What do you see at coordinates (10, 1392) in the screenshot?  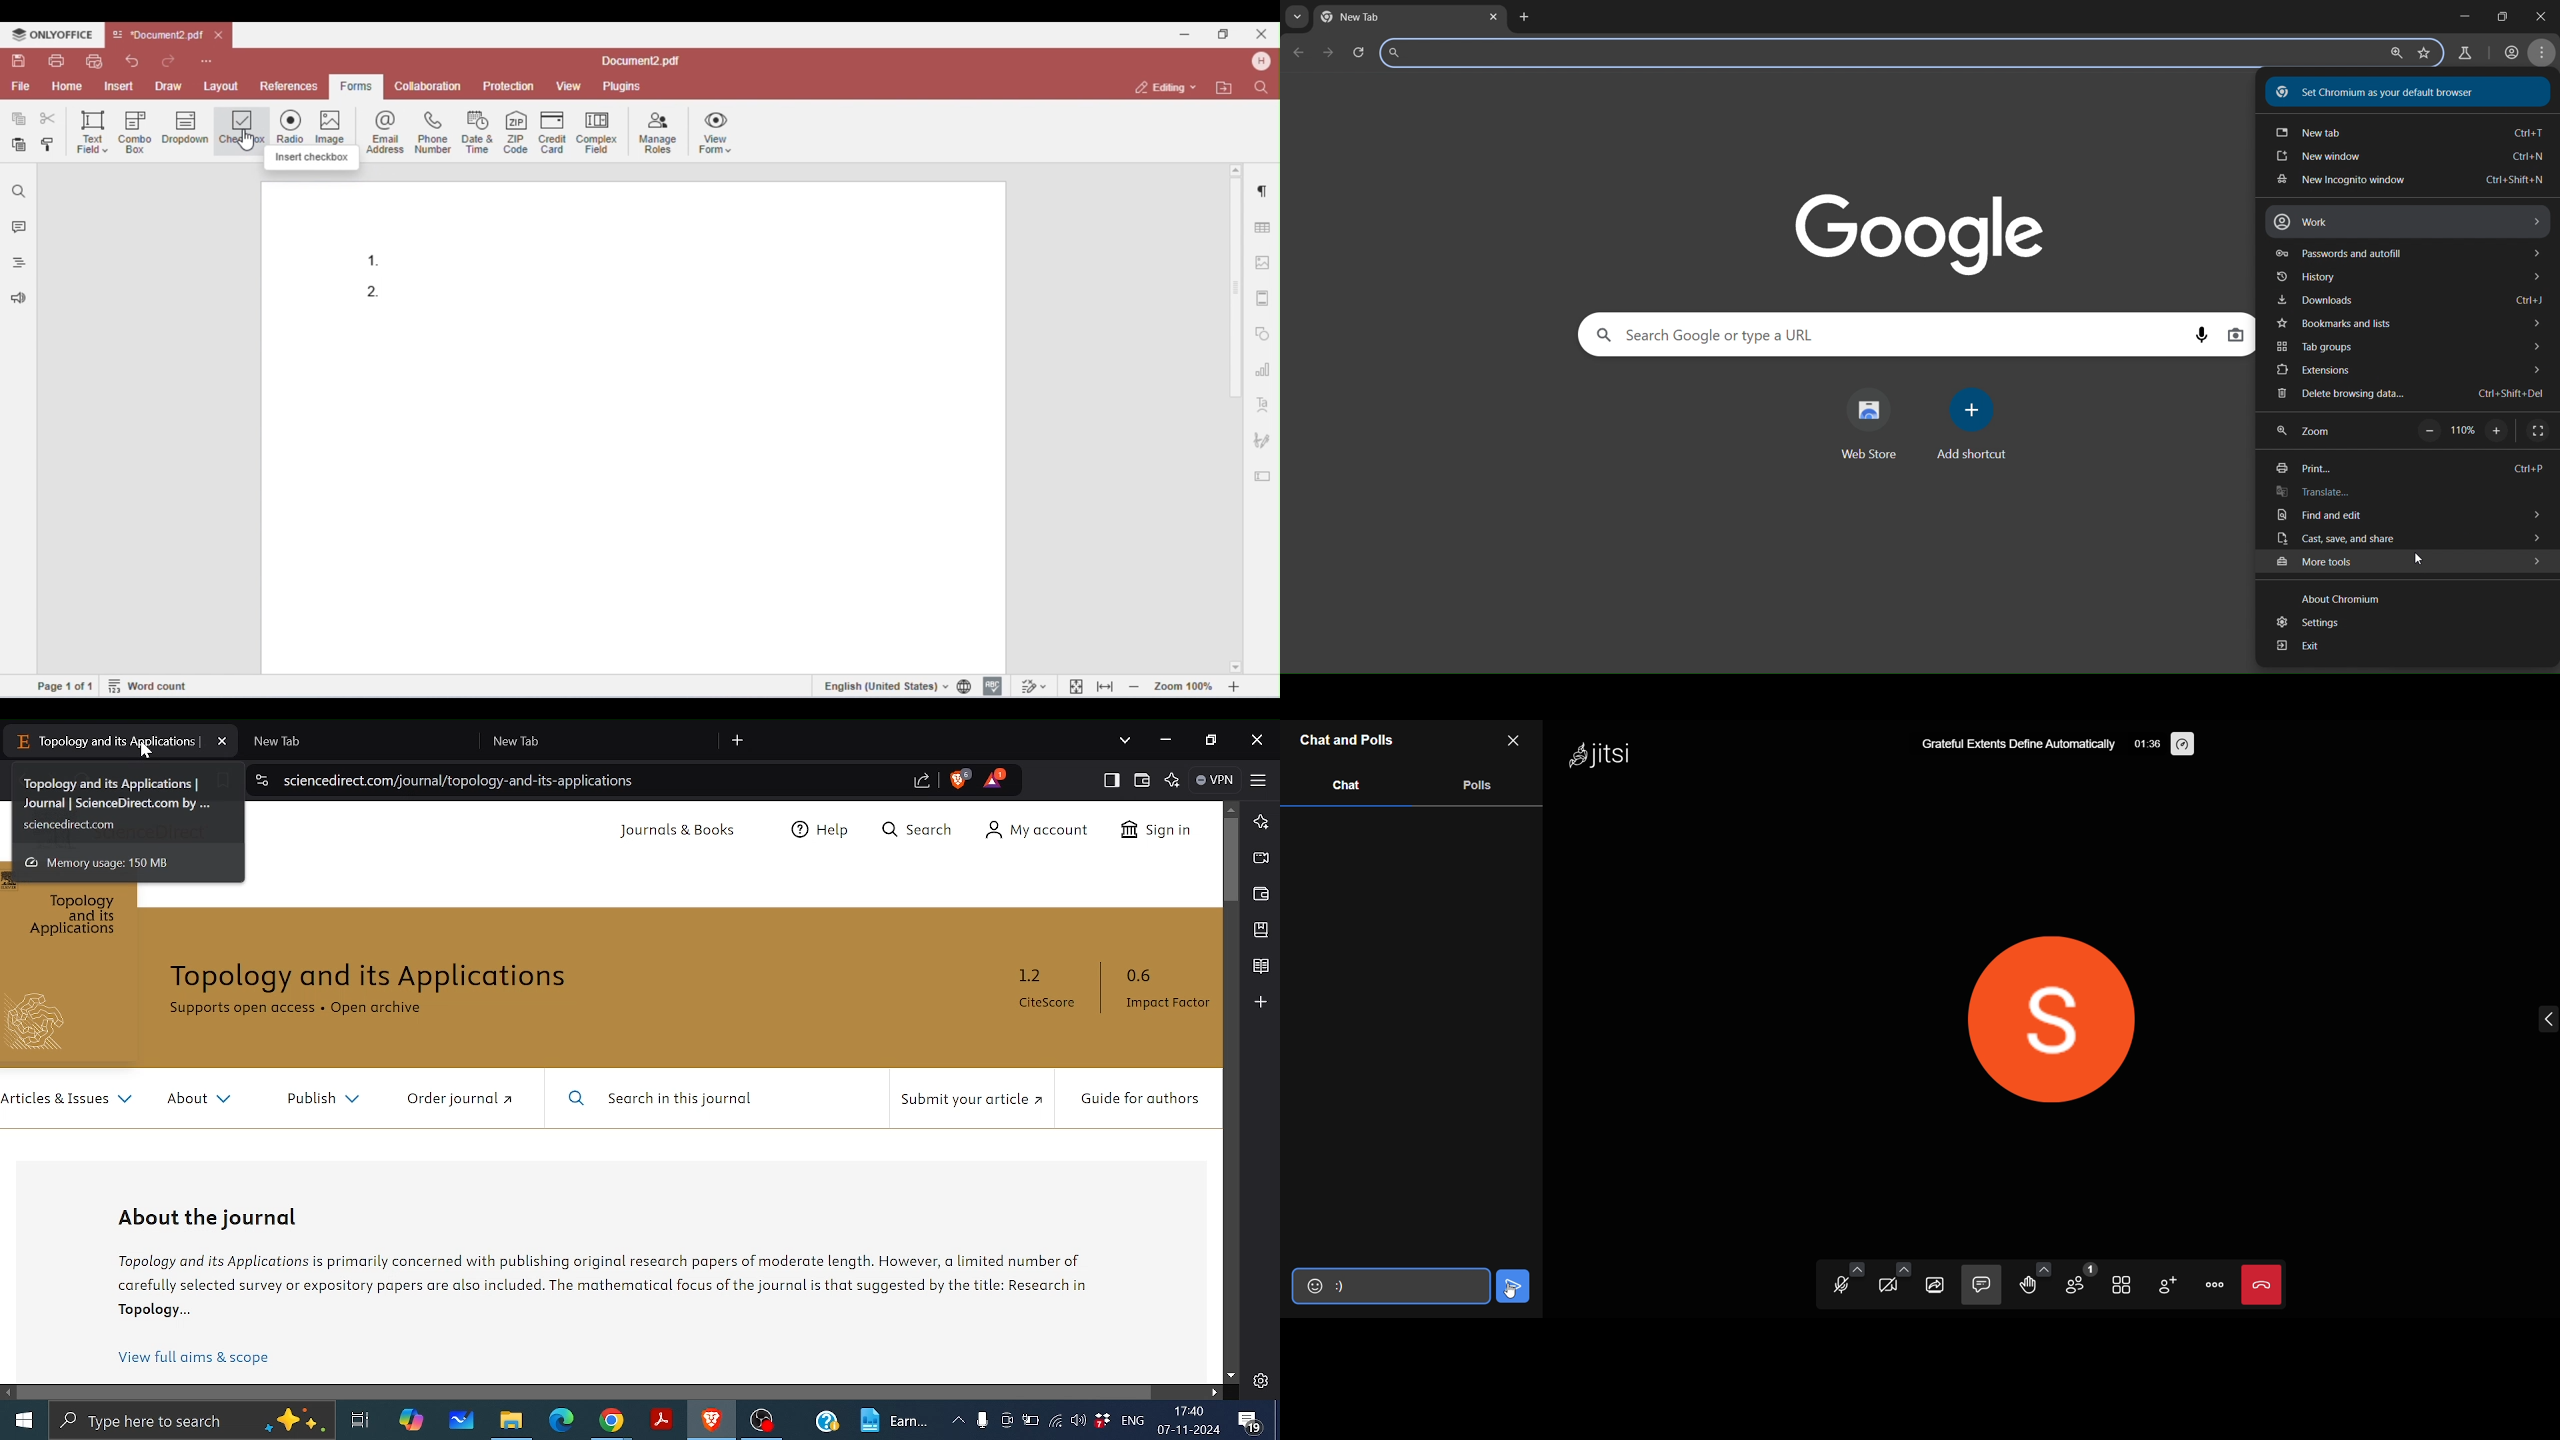 I see `Move left` at bounding box center [10, 1392].